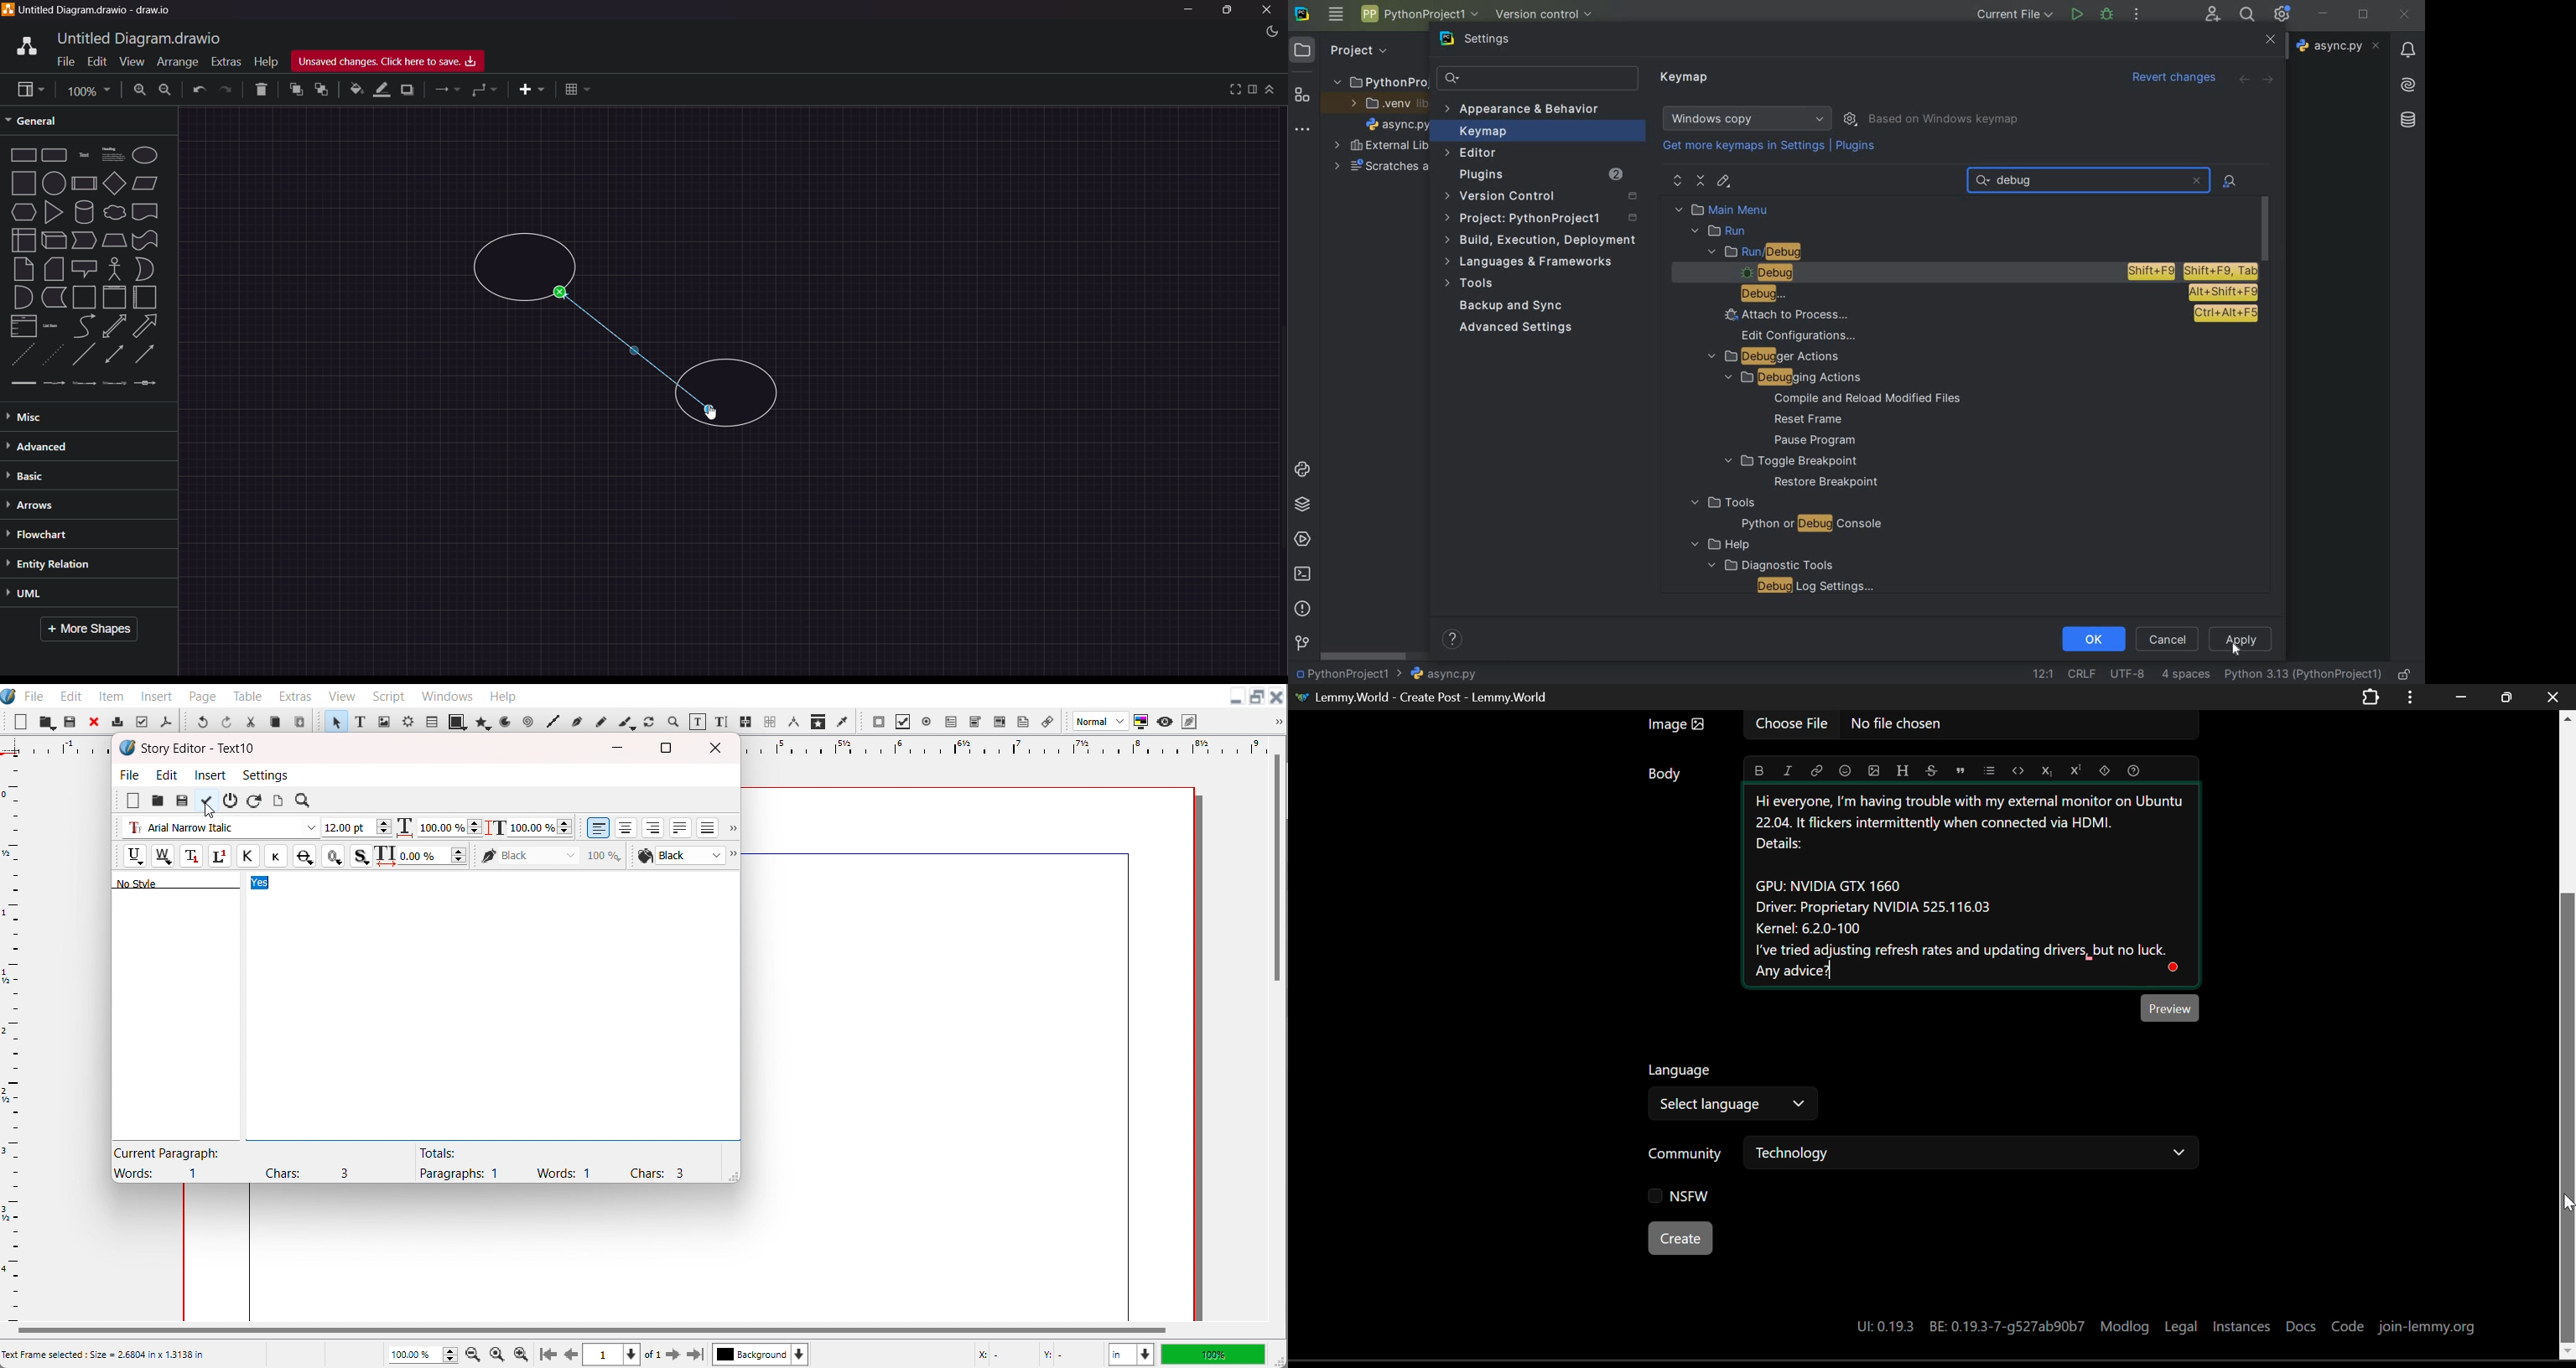 The width and height of the screenshot is (2576, 1372). Describe the element at coordinates (486, 91) in the screenshot. I see `waypoints` at that location.